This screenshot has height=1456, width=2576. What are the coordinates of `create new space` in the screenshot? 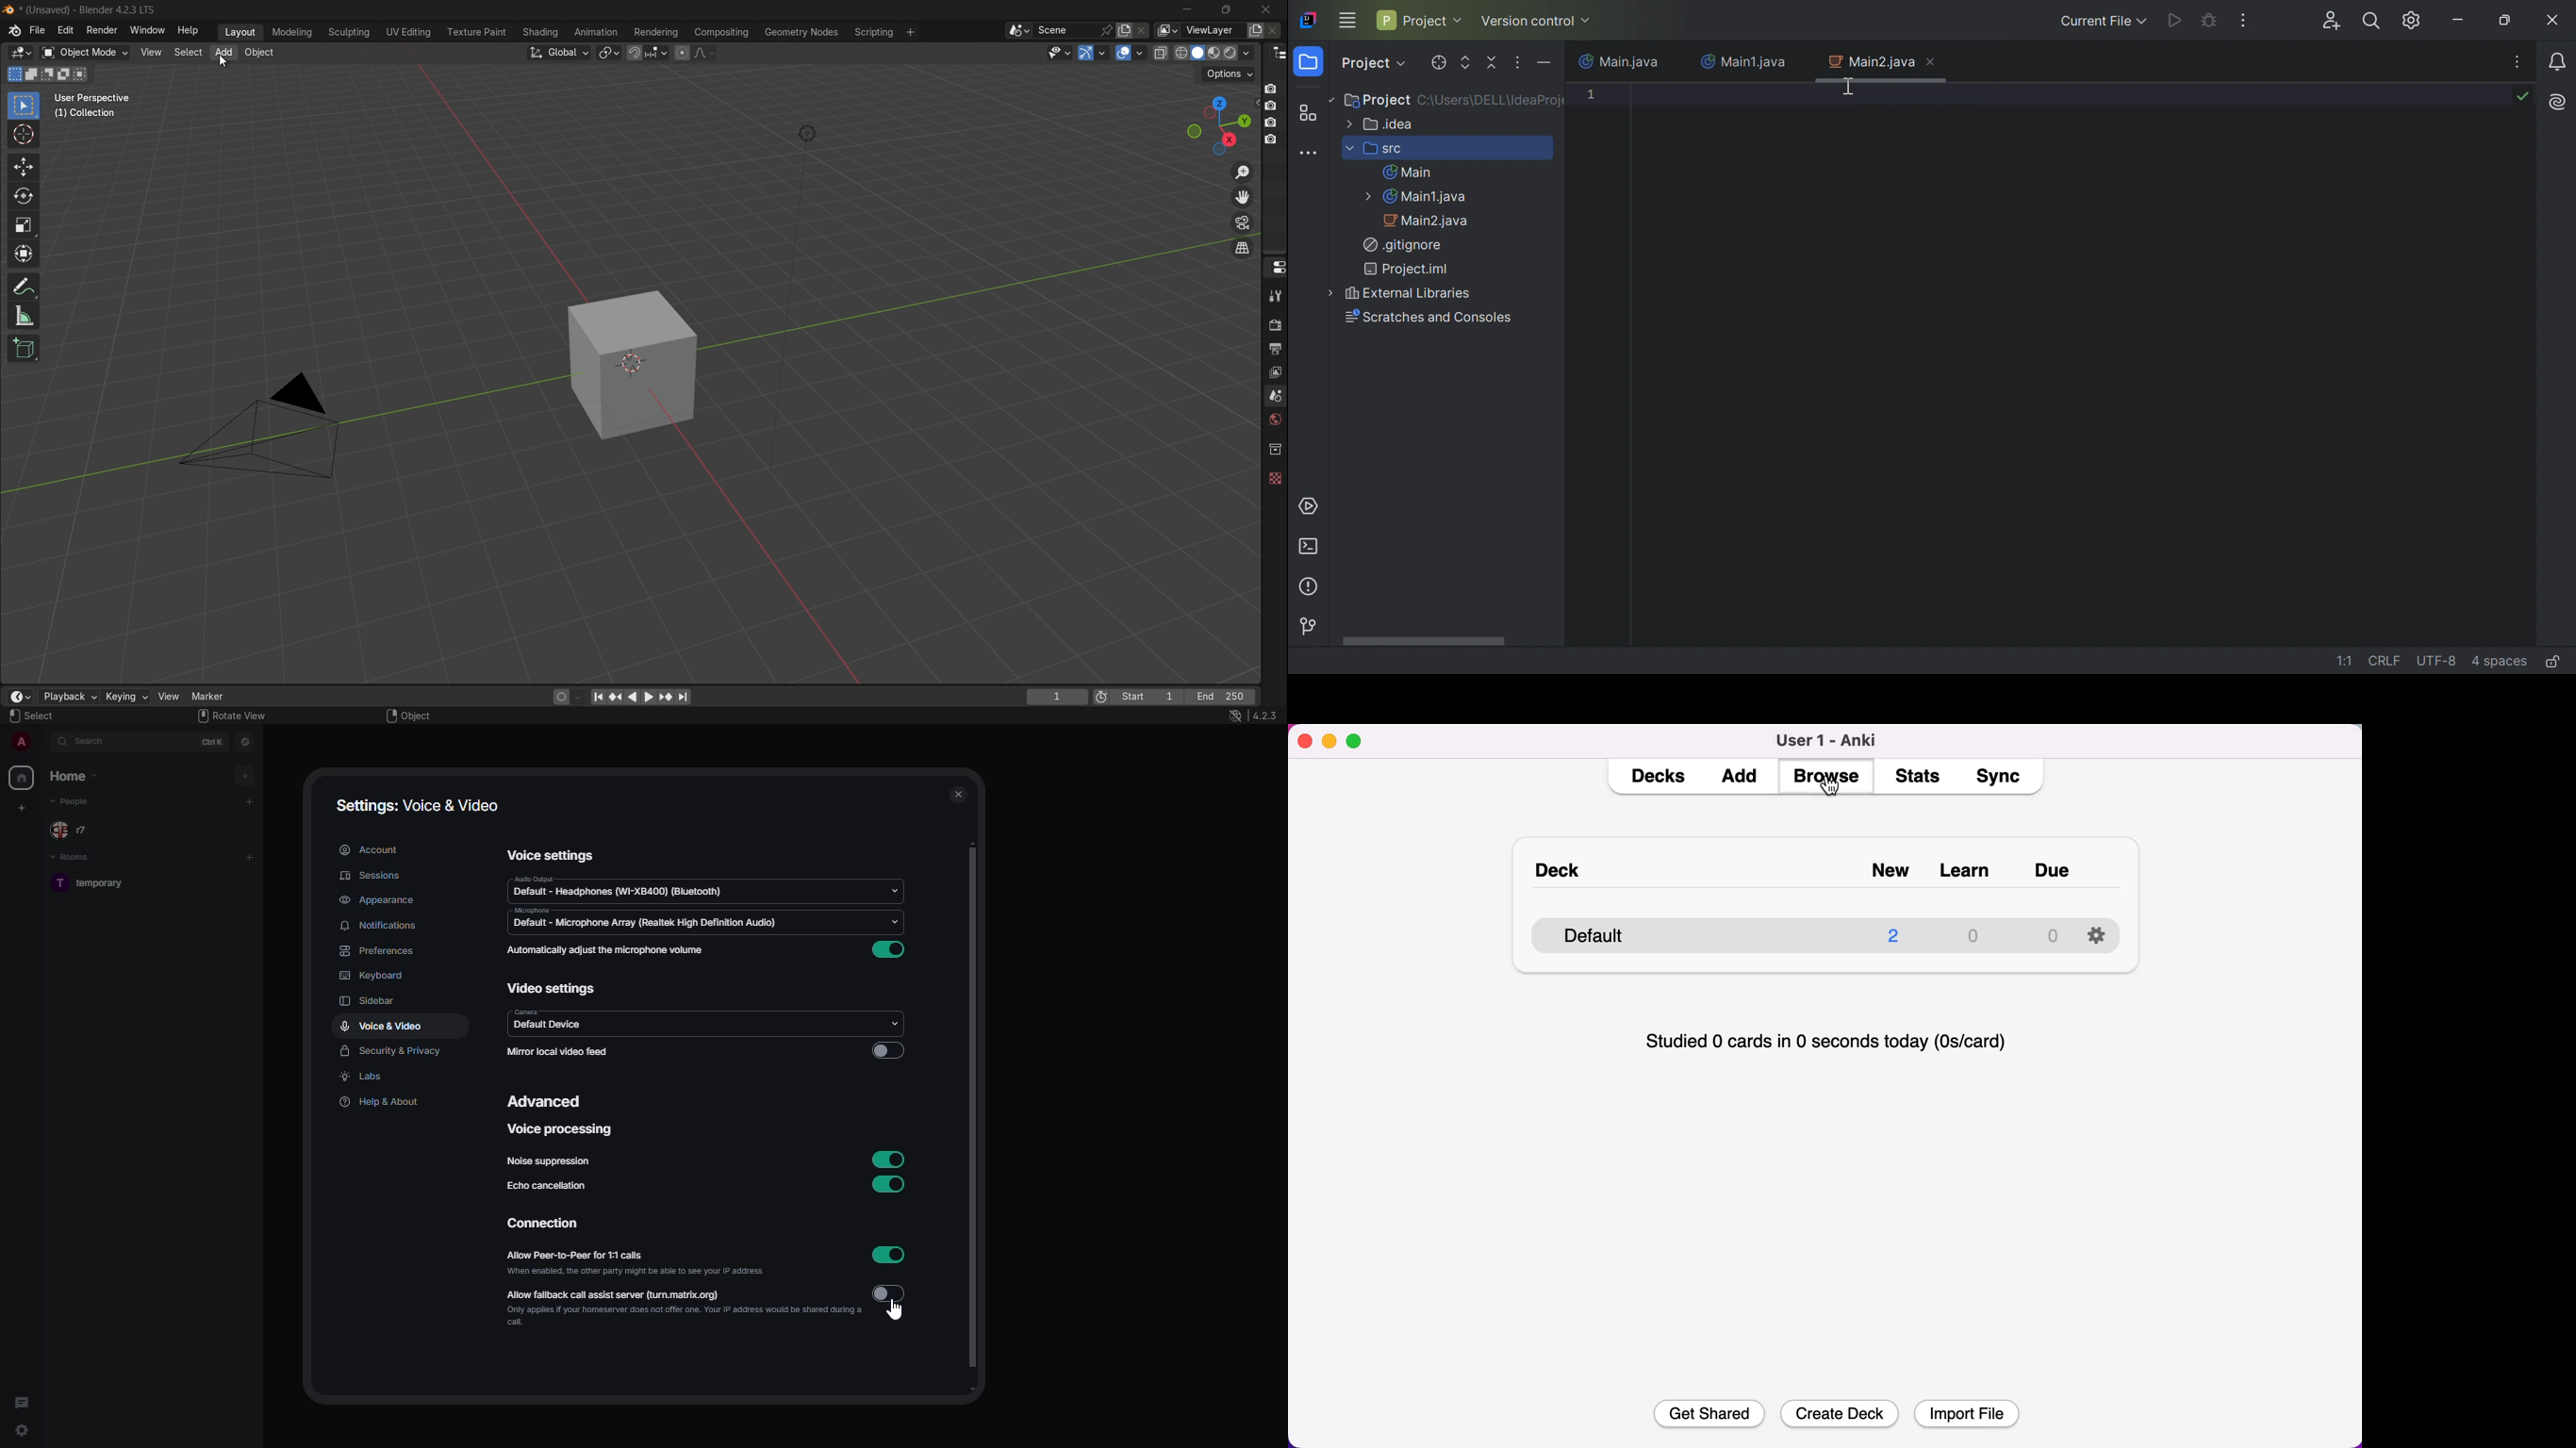 It's located at (23, 808).